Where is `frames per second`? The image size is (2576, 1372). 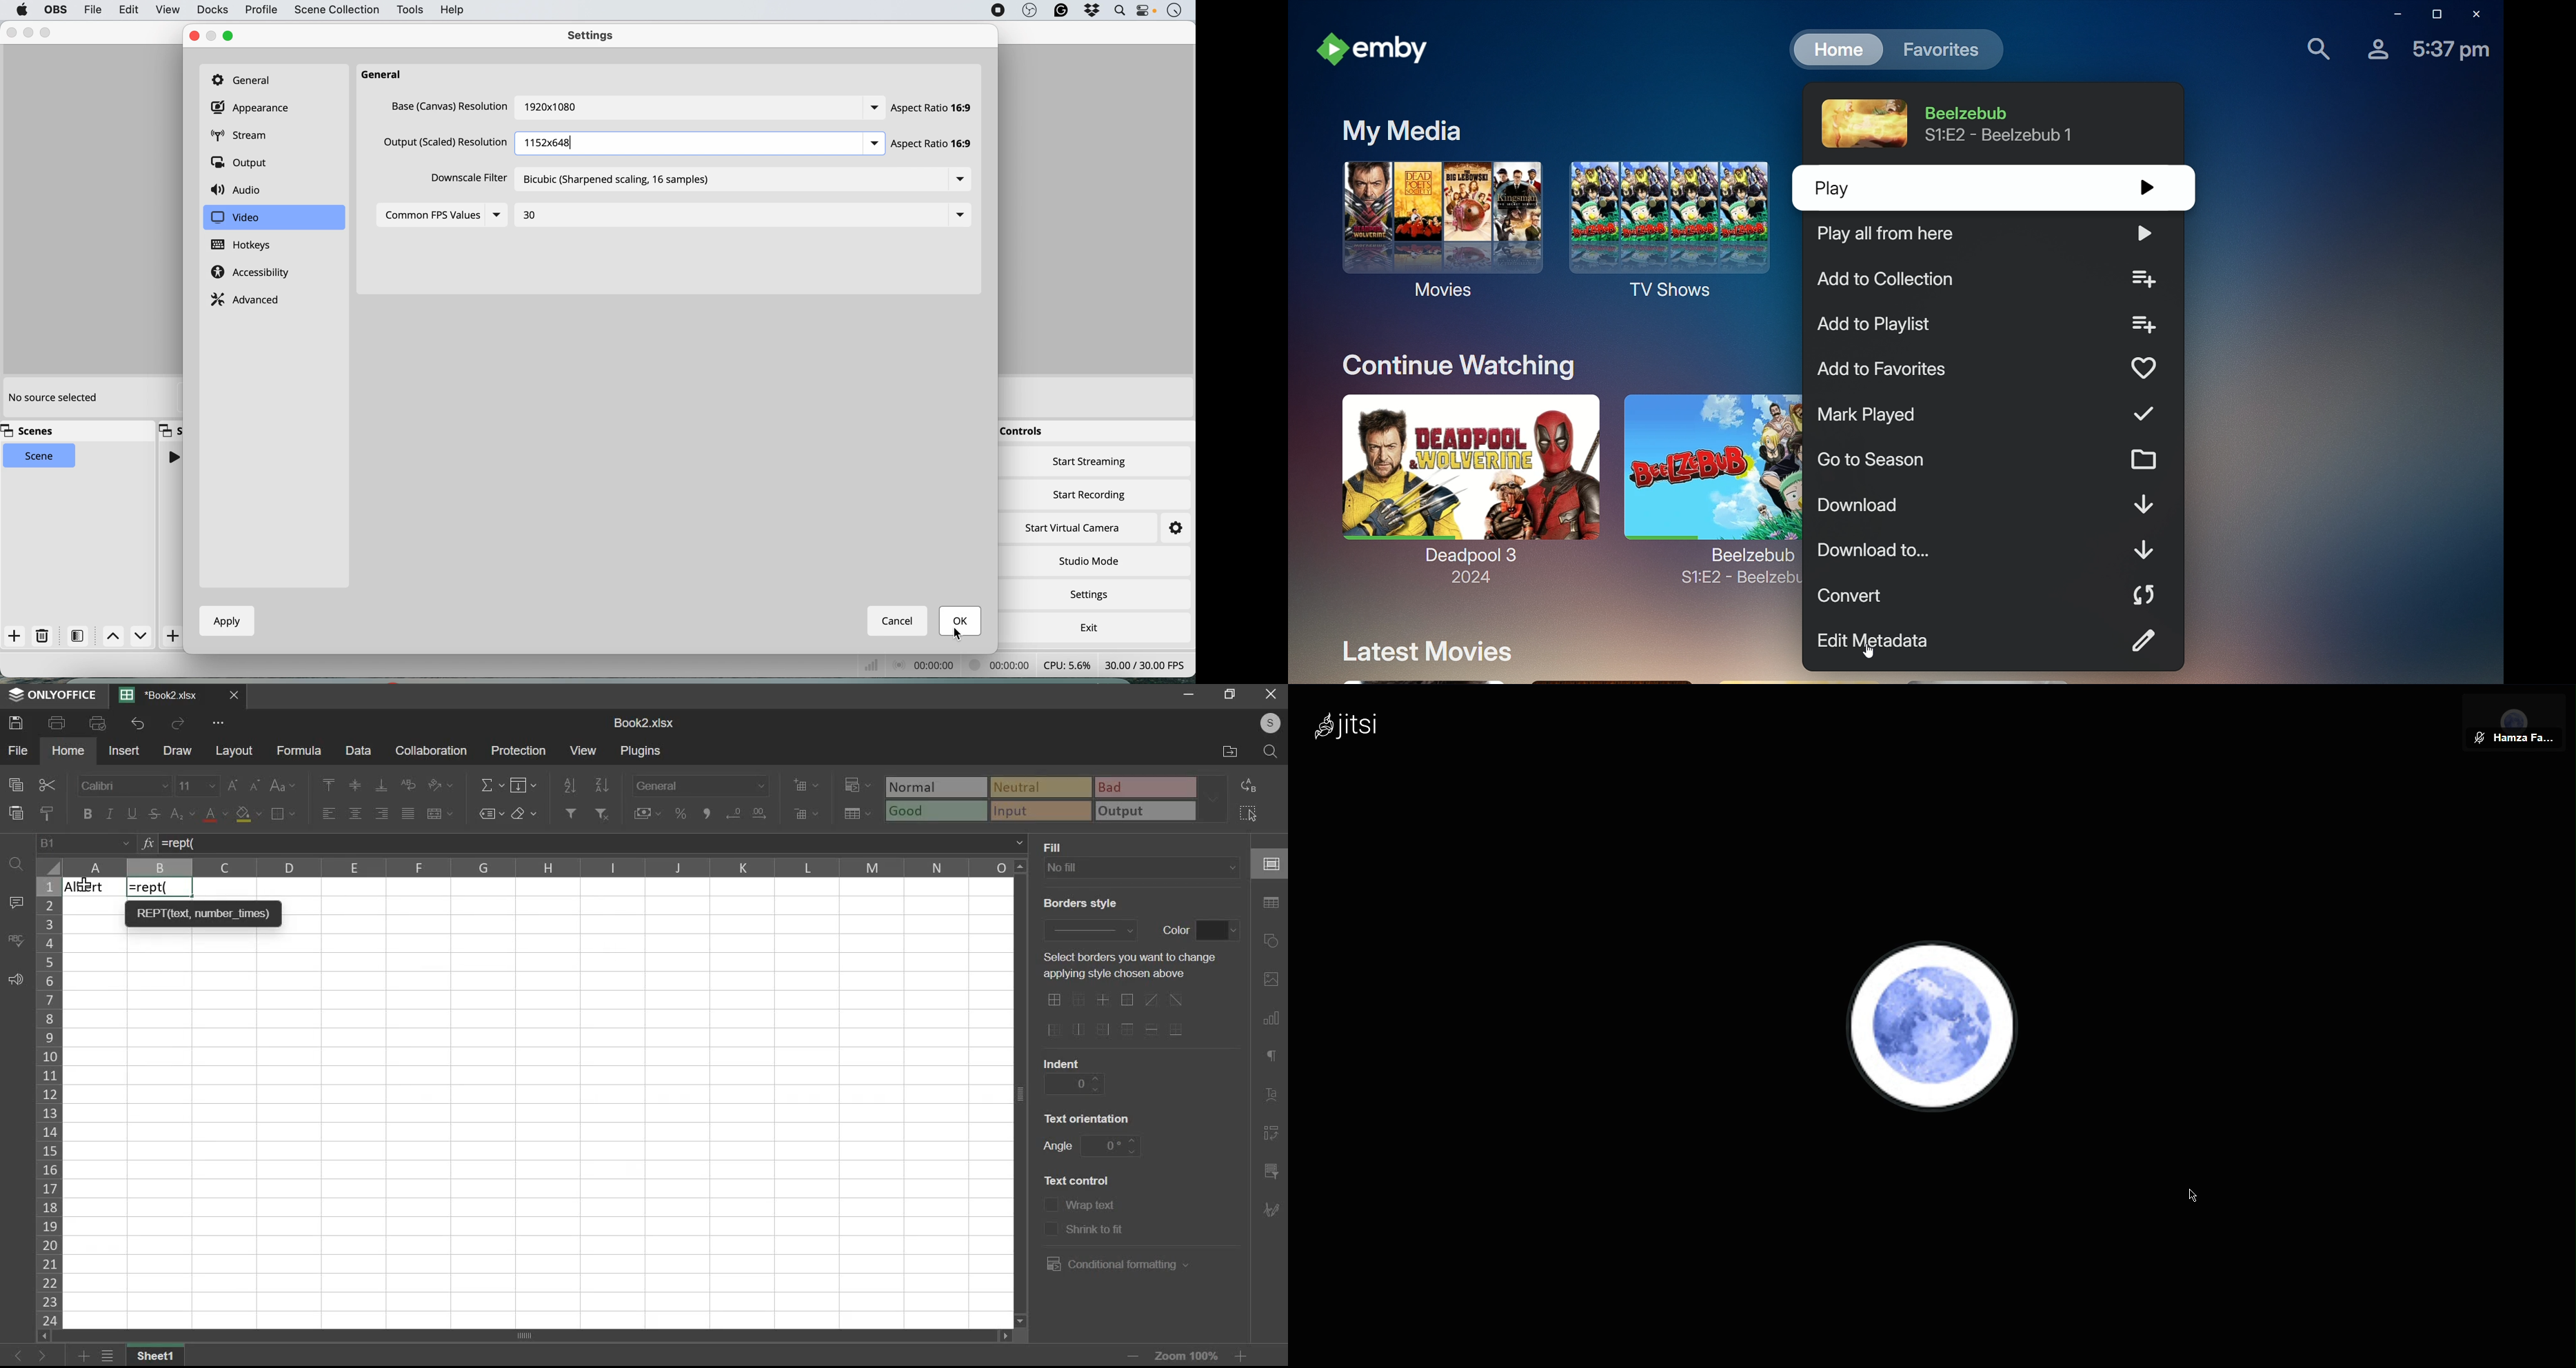
frames per second is located at coordinates (1145, 664).